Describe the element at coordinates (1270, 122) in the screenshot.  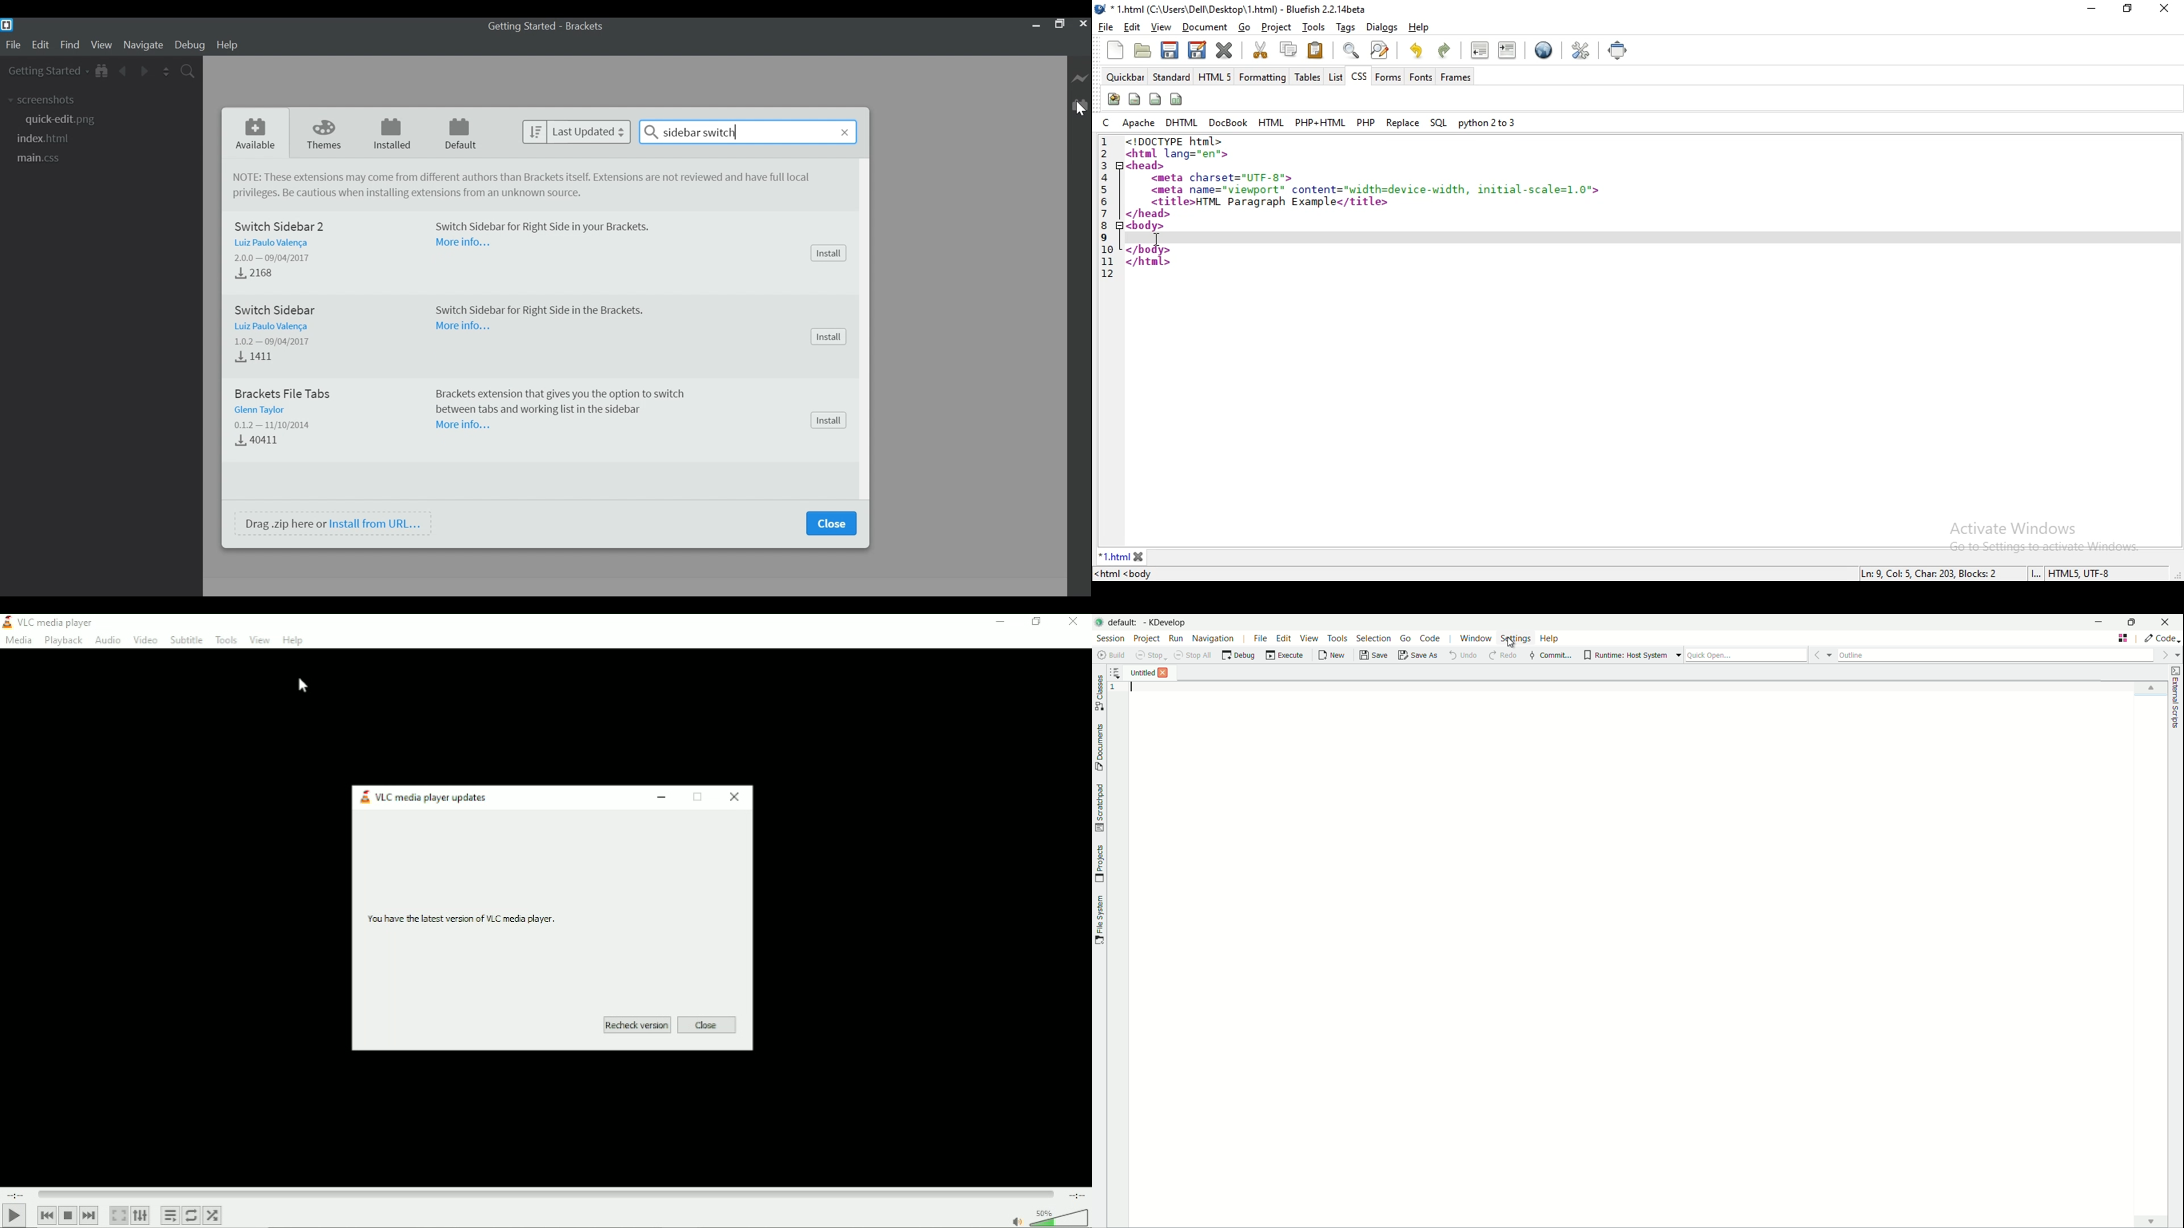
I see `html` at that location.